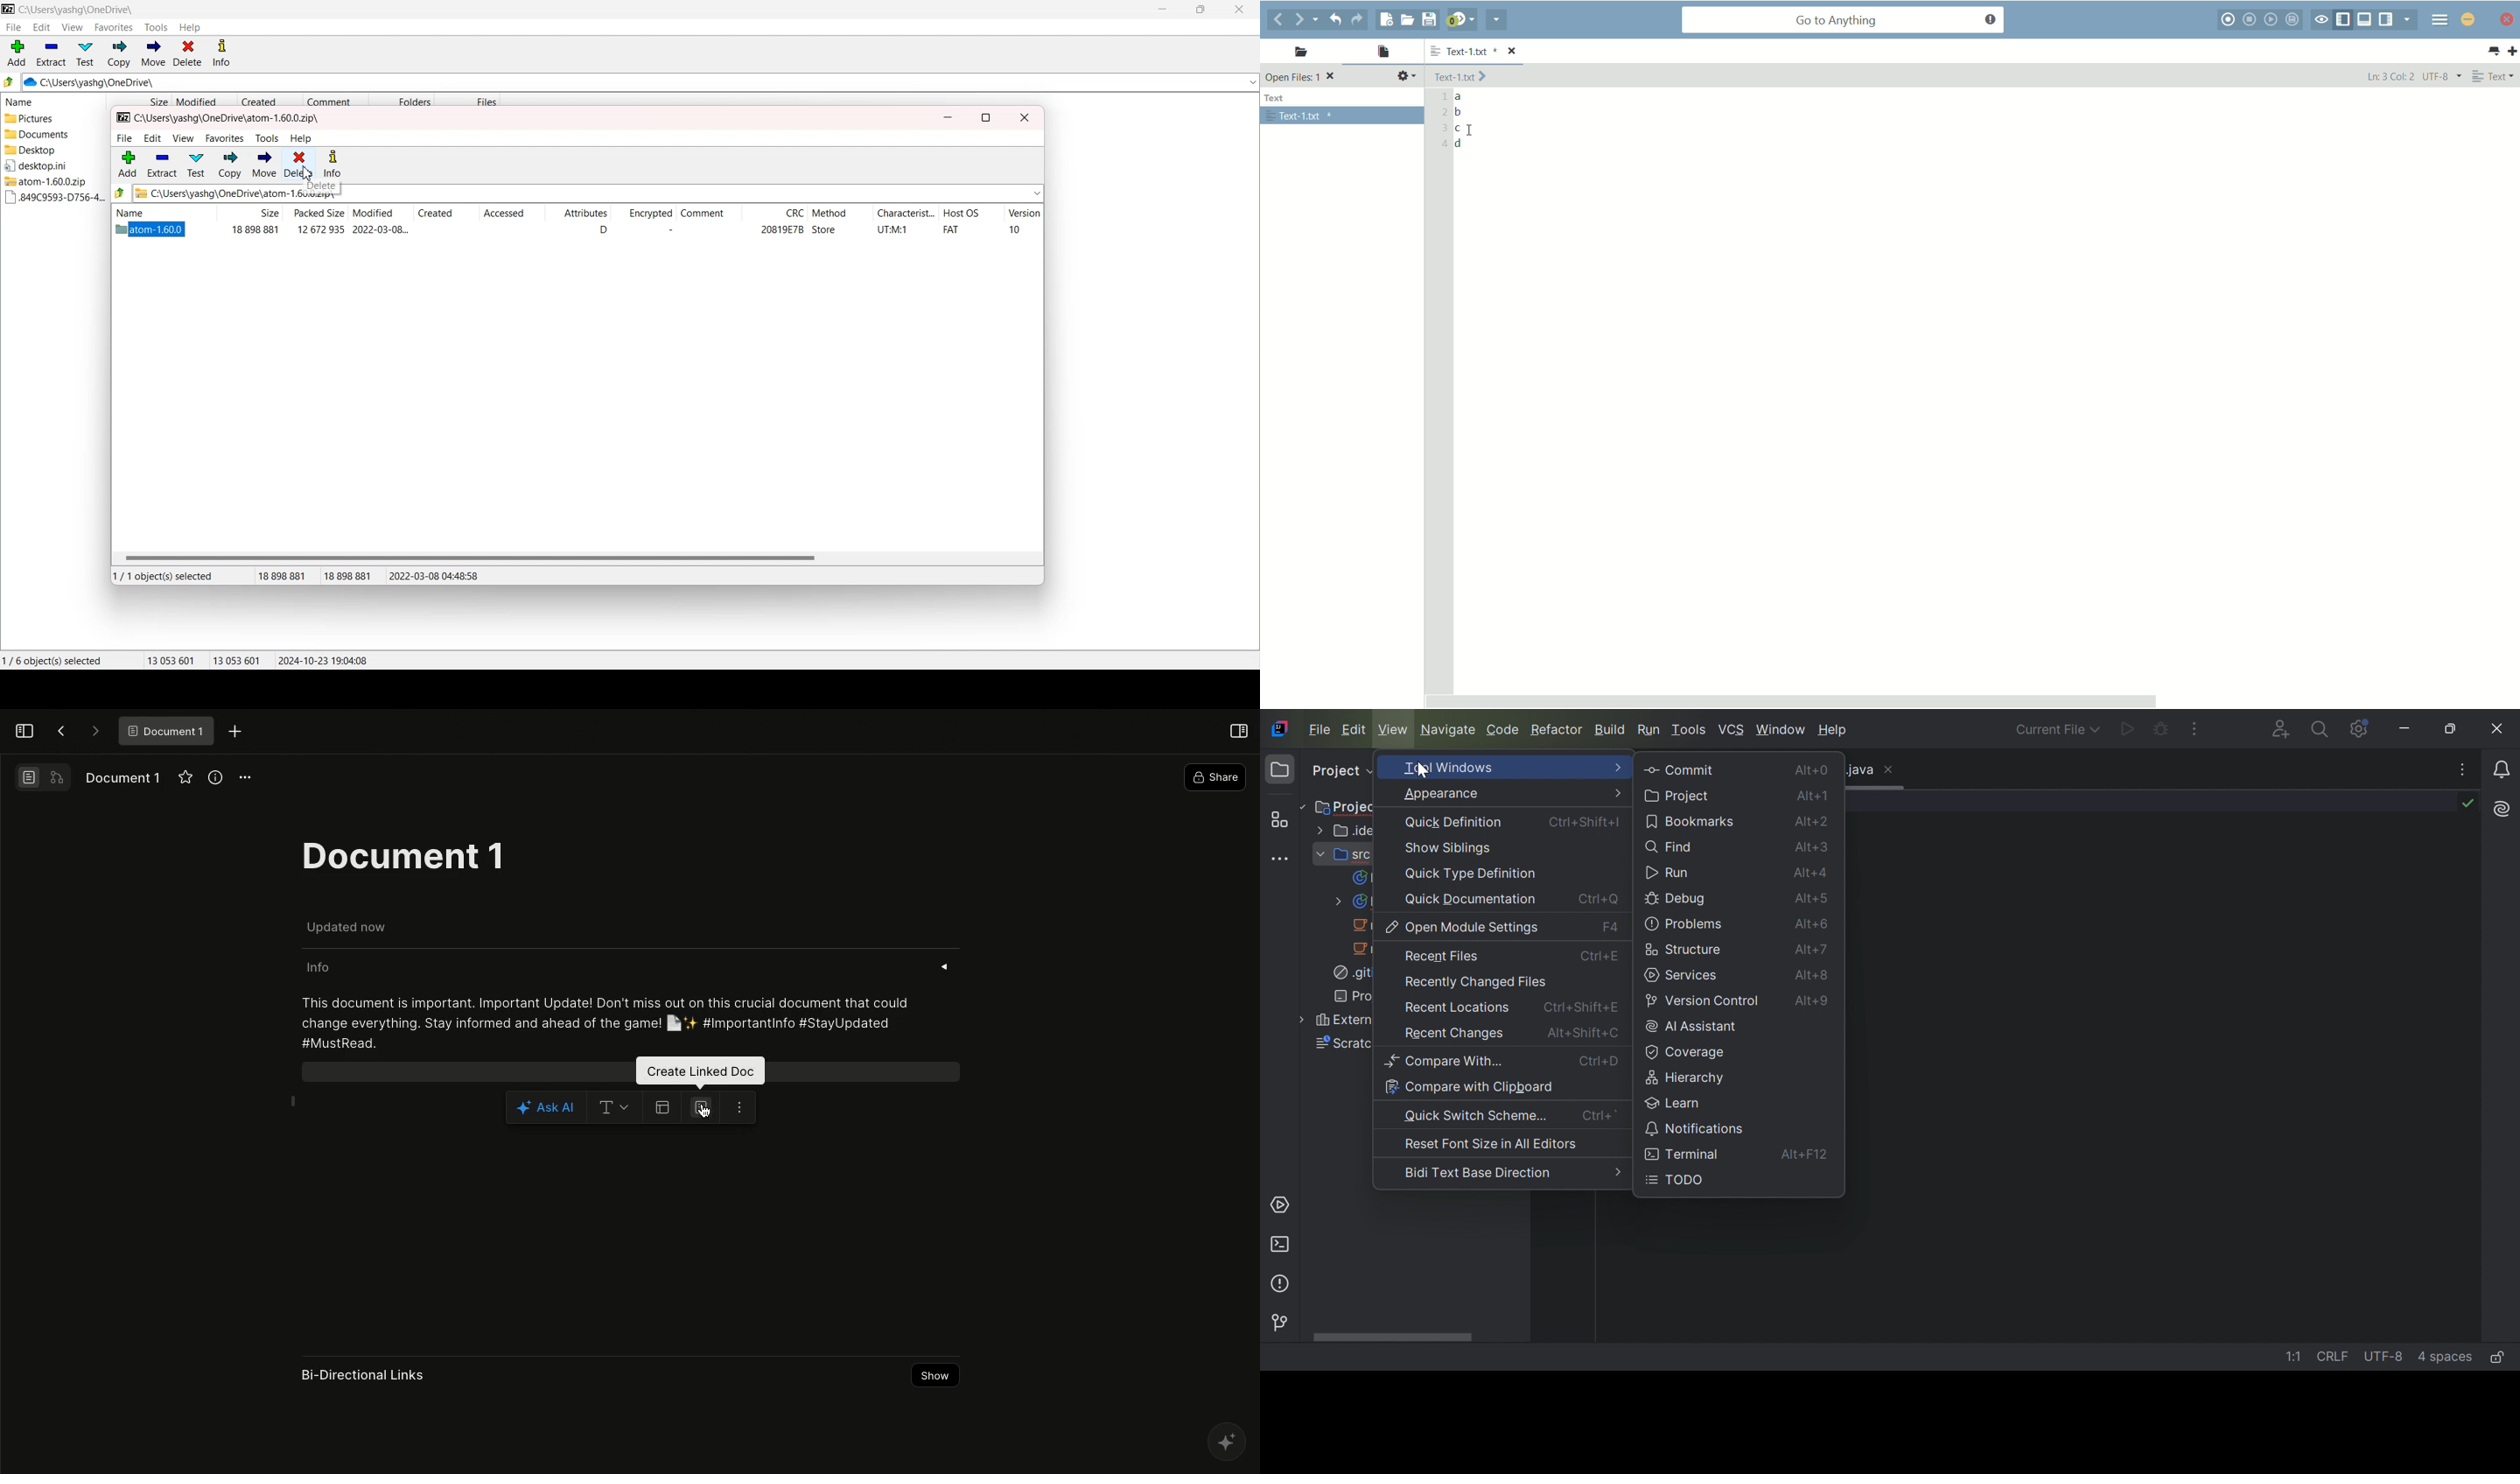 The image size is (2520, 1484). I want to click on , so click(1696, 1128).